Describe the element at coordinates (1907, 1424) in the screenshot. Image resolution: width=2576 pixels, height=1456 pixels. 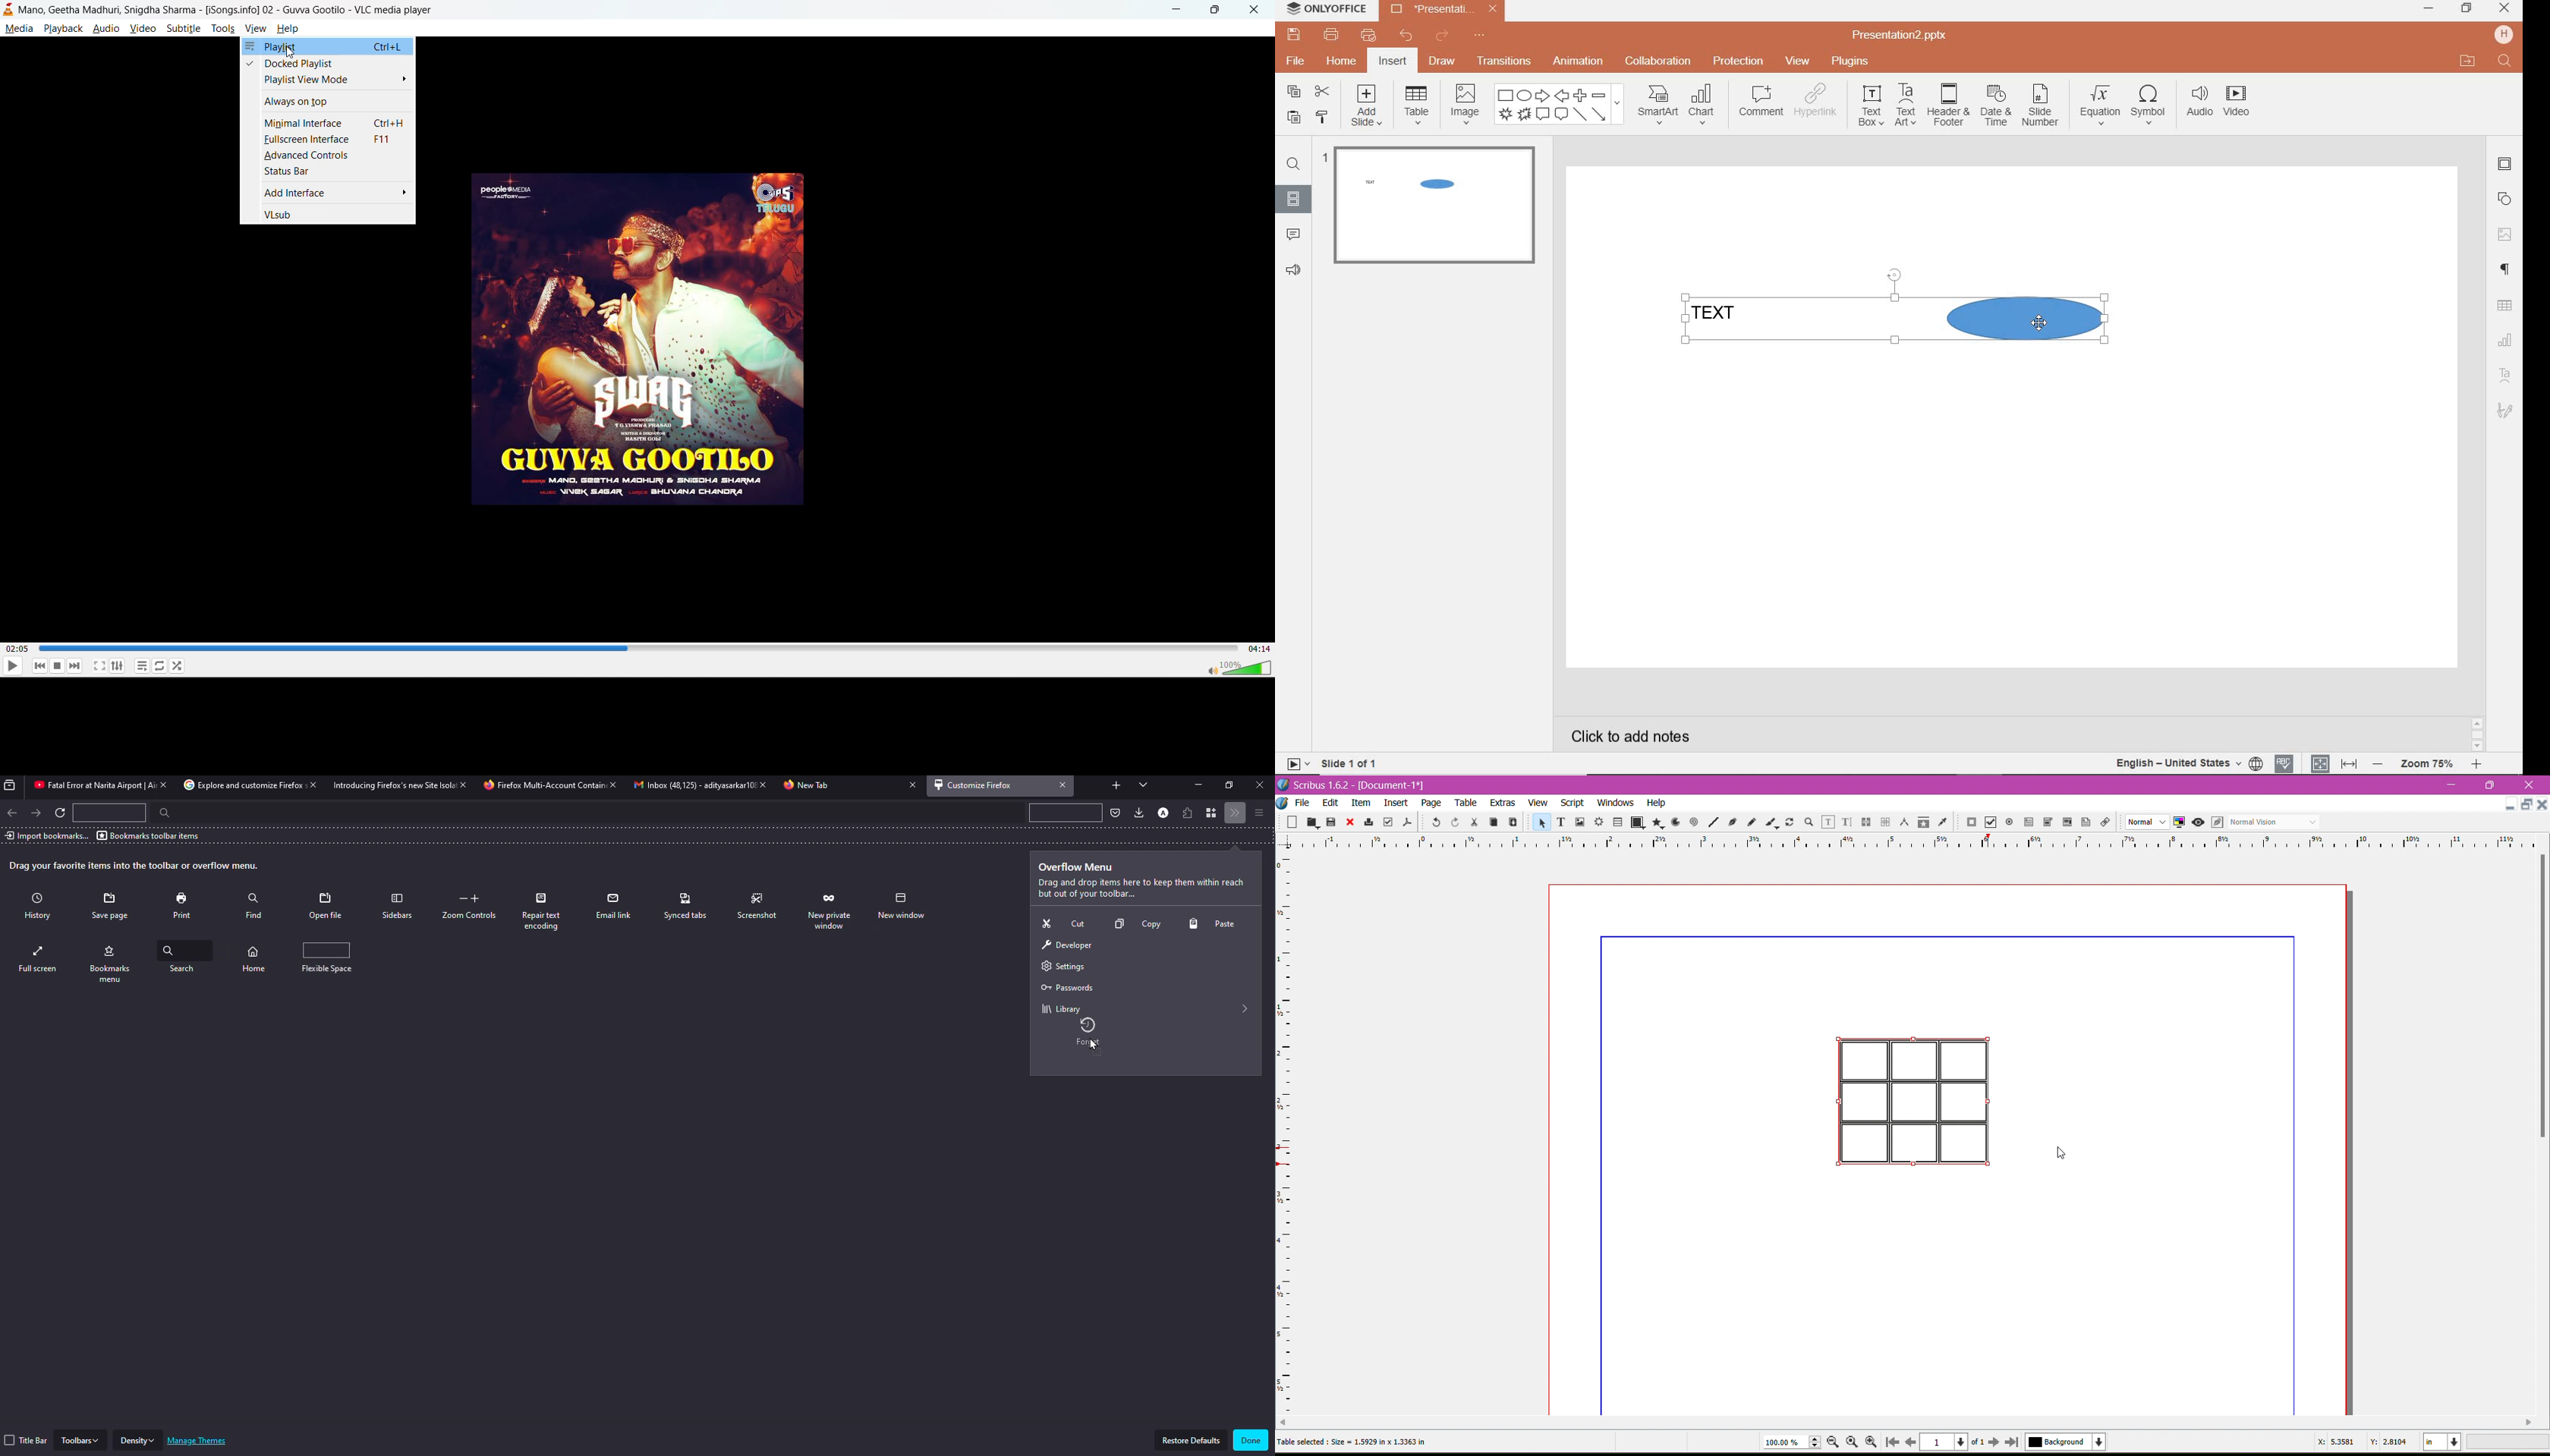
I see `scroll bar` at that location.